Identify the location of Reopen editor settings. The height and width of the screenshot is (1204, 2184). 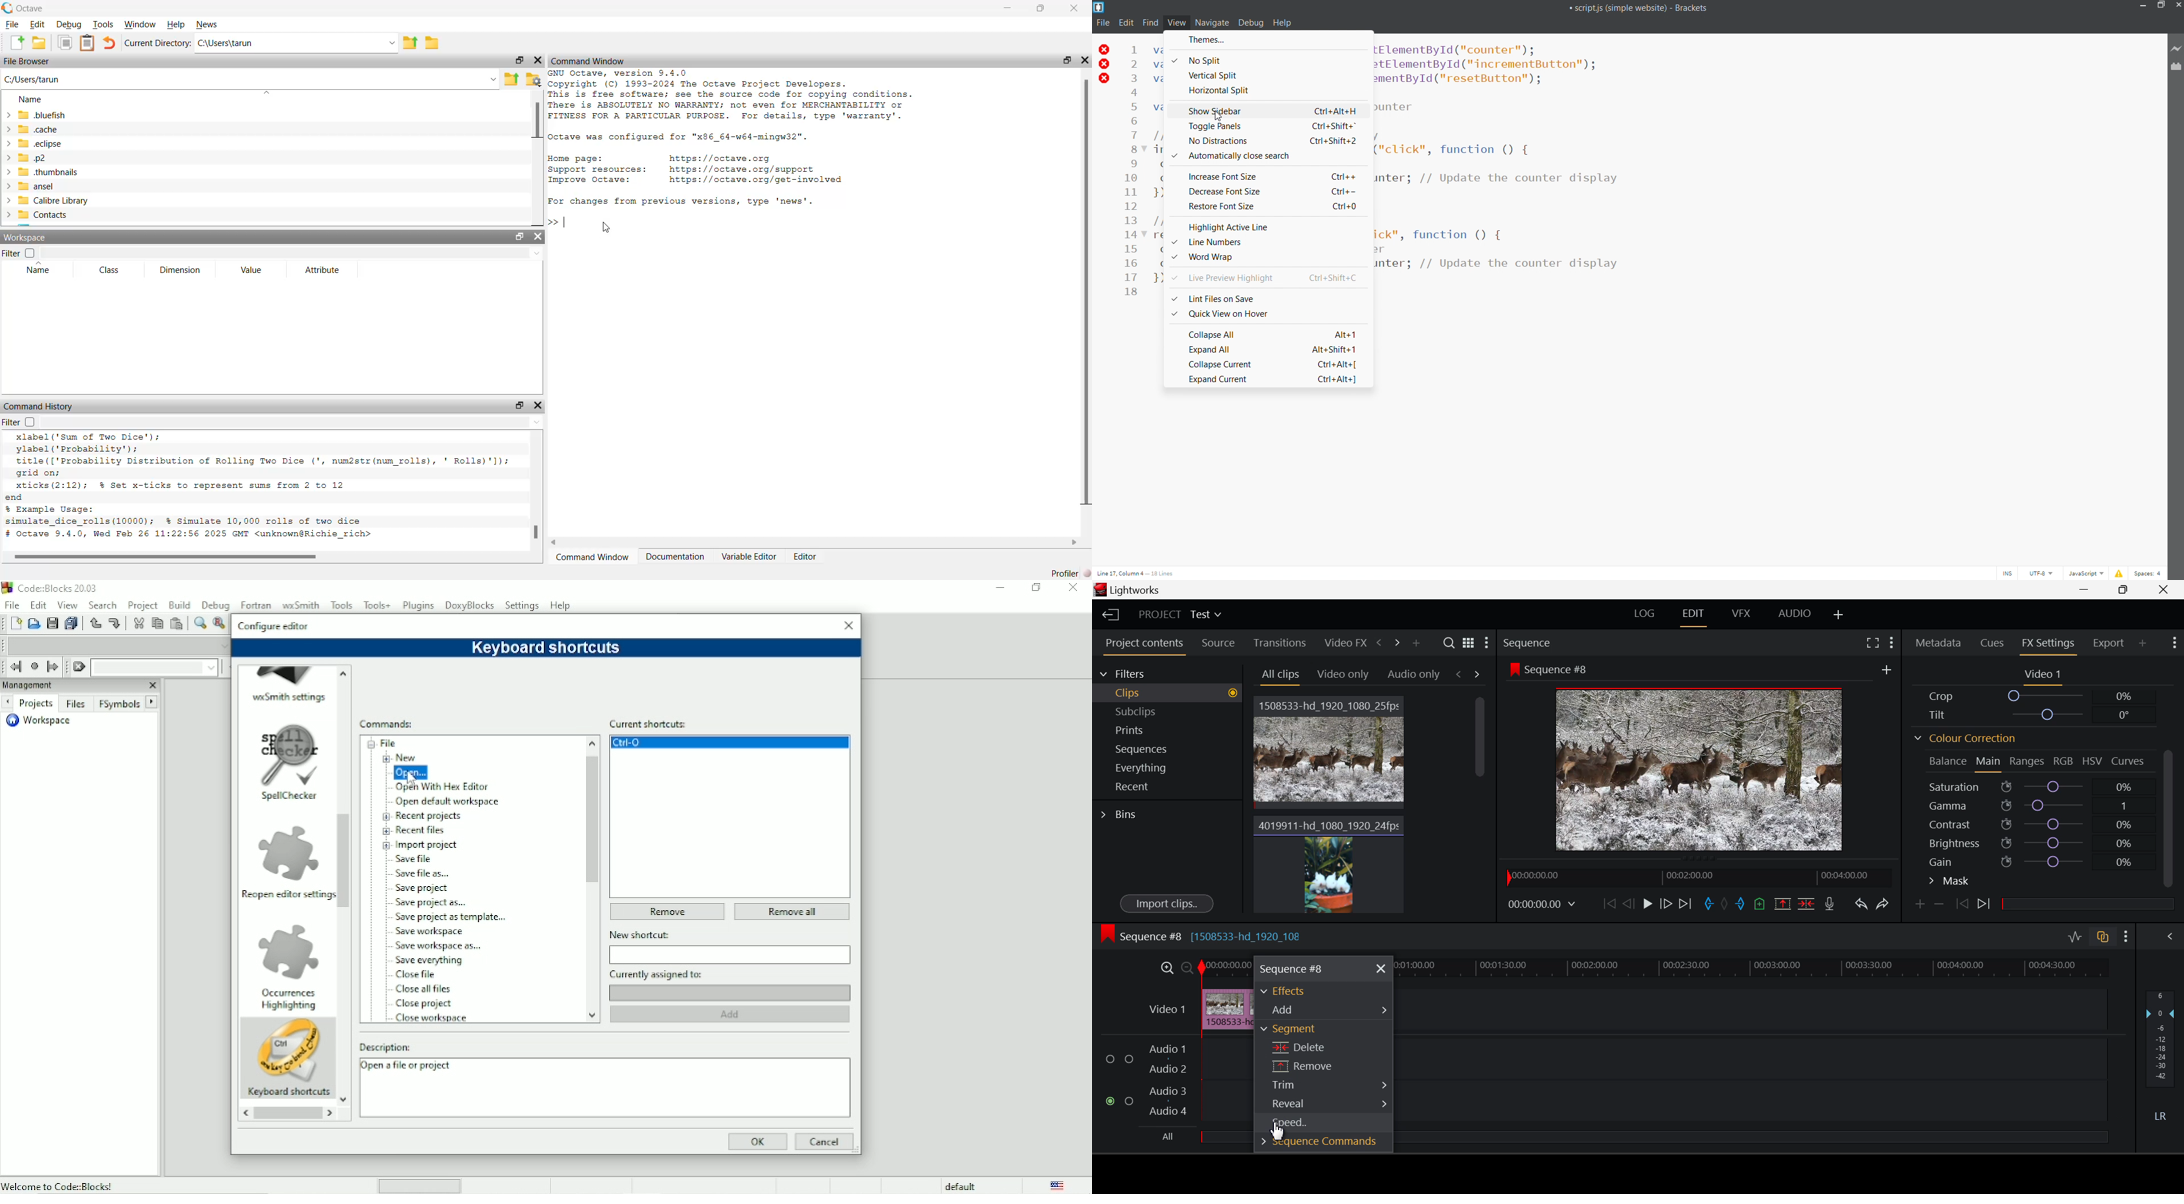
(287, 894).